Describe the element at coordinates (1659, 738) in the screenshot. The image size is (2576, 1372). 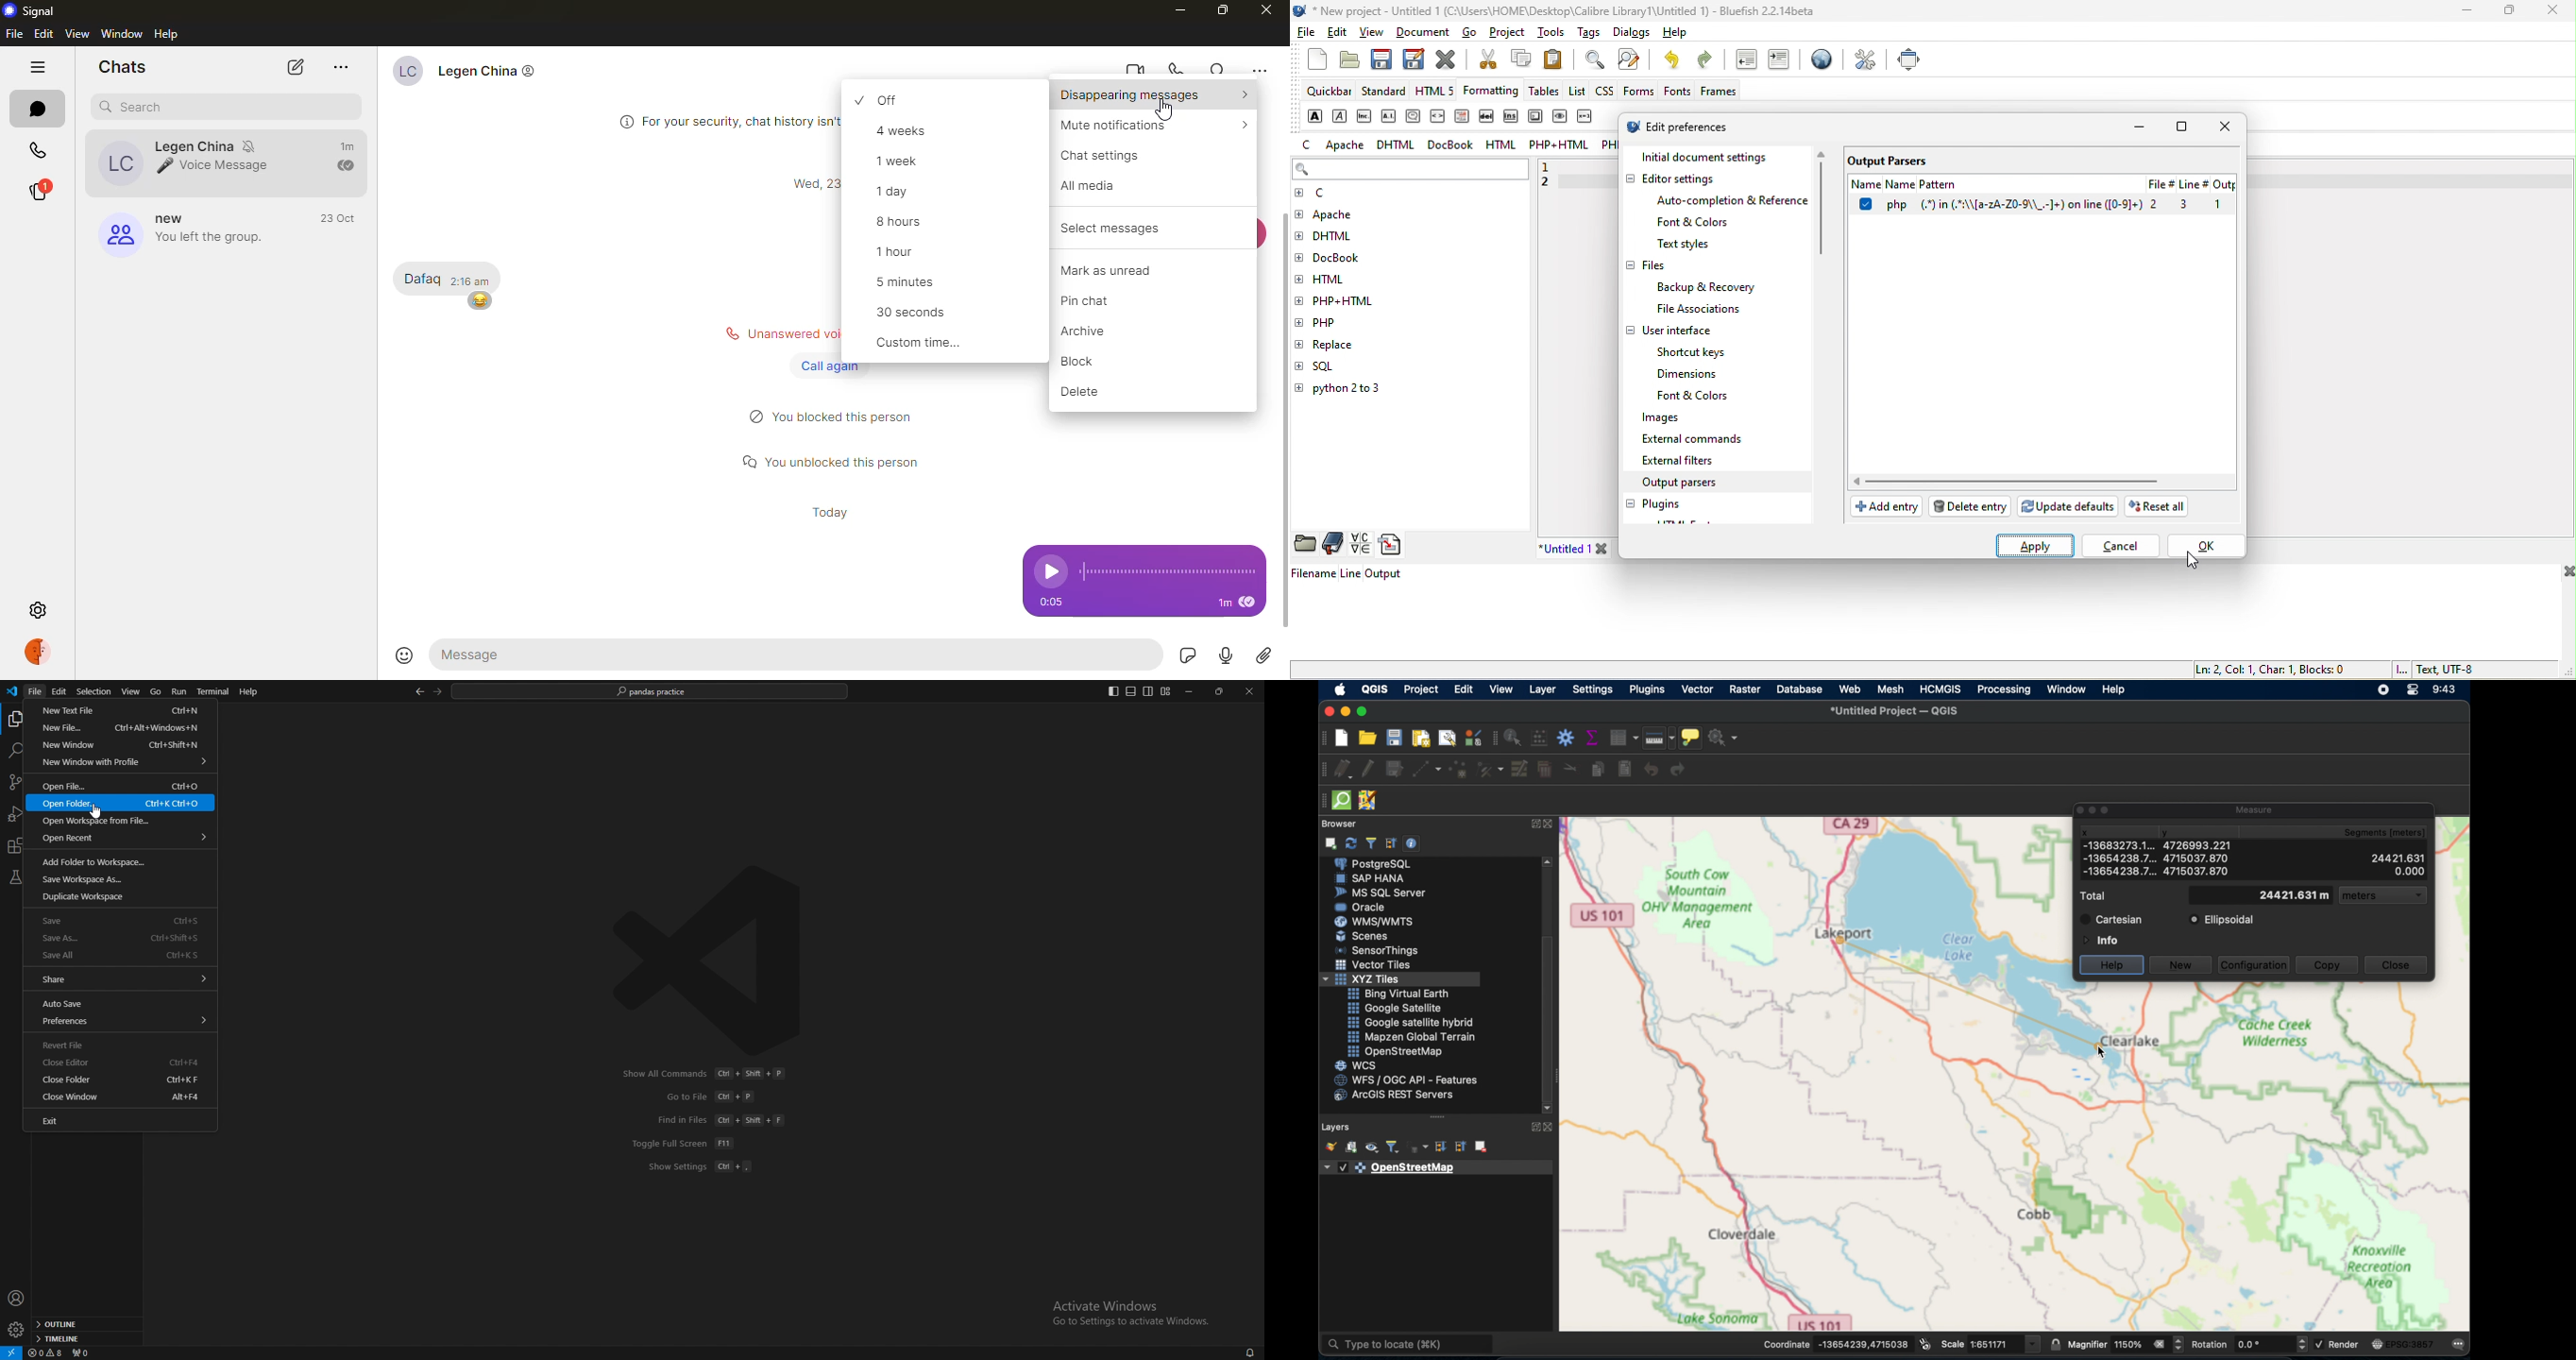
I see `measure line` at that location.